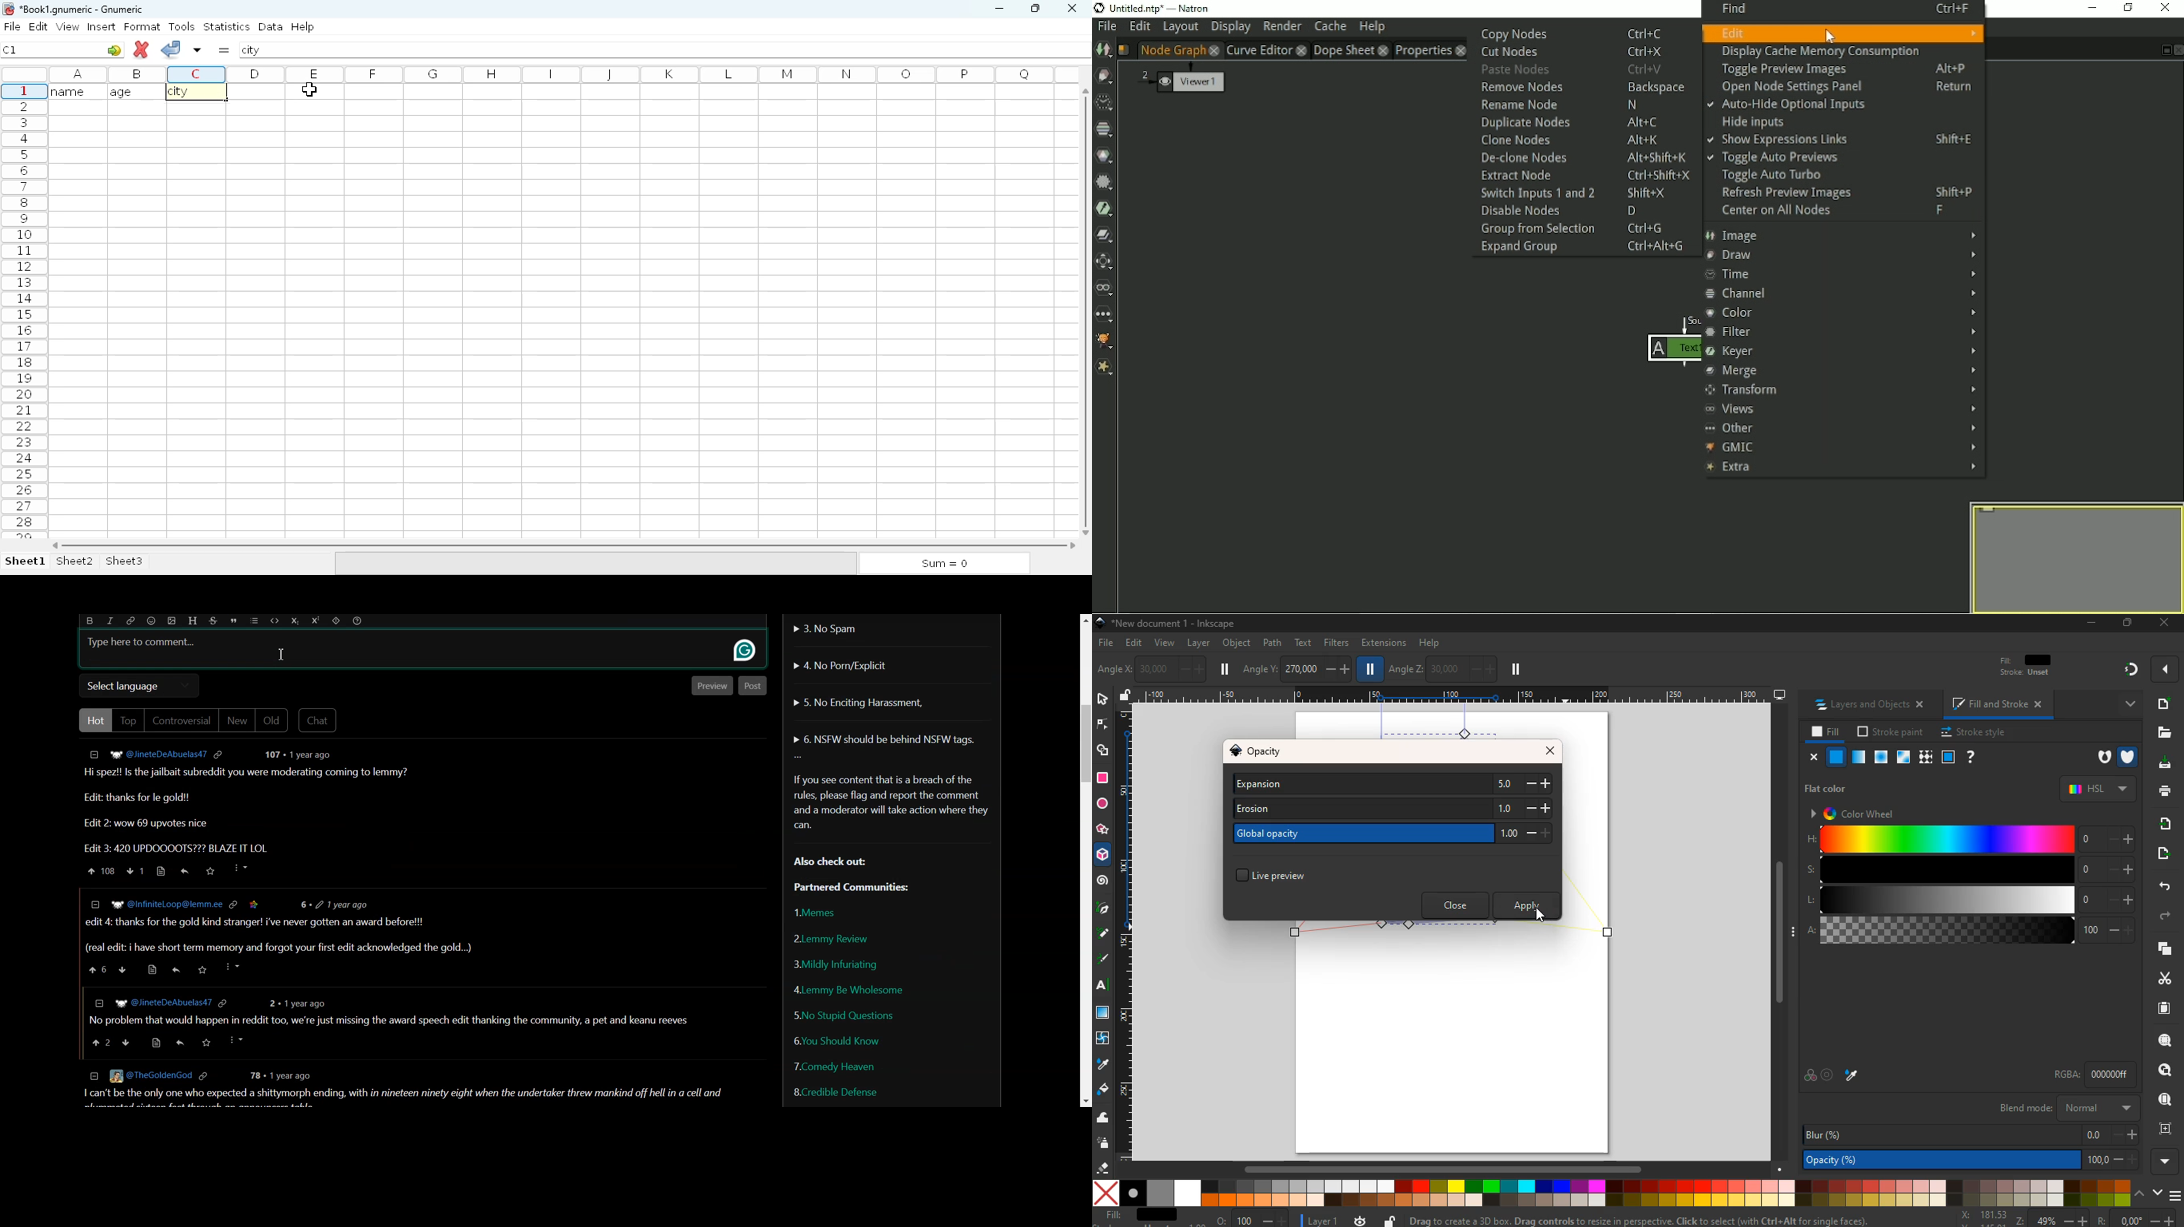 This screenshot has width=2184, height=1232. I want to click on gradient, so click(2132, 670).